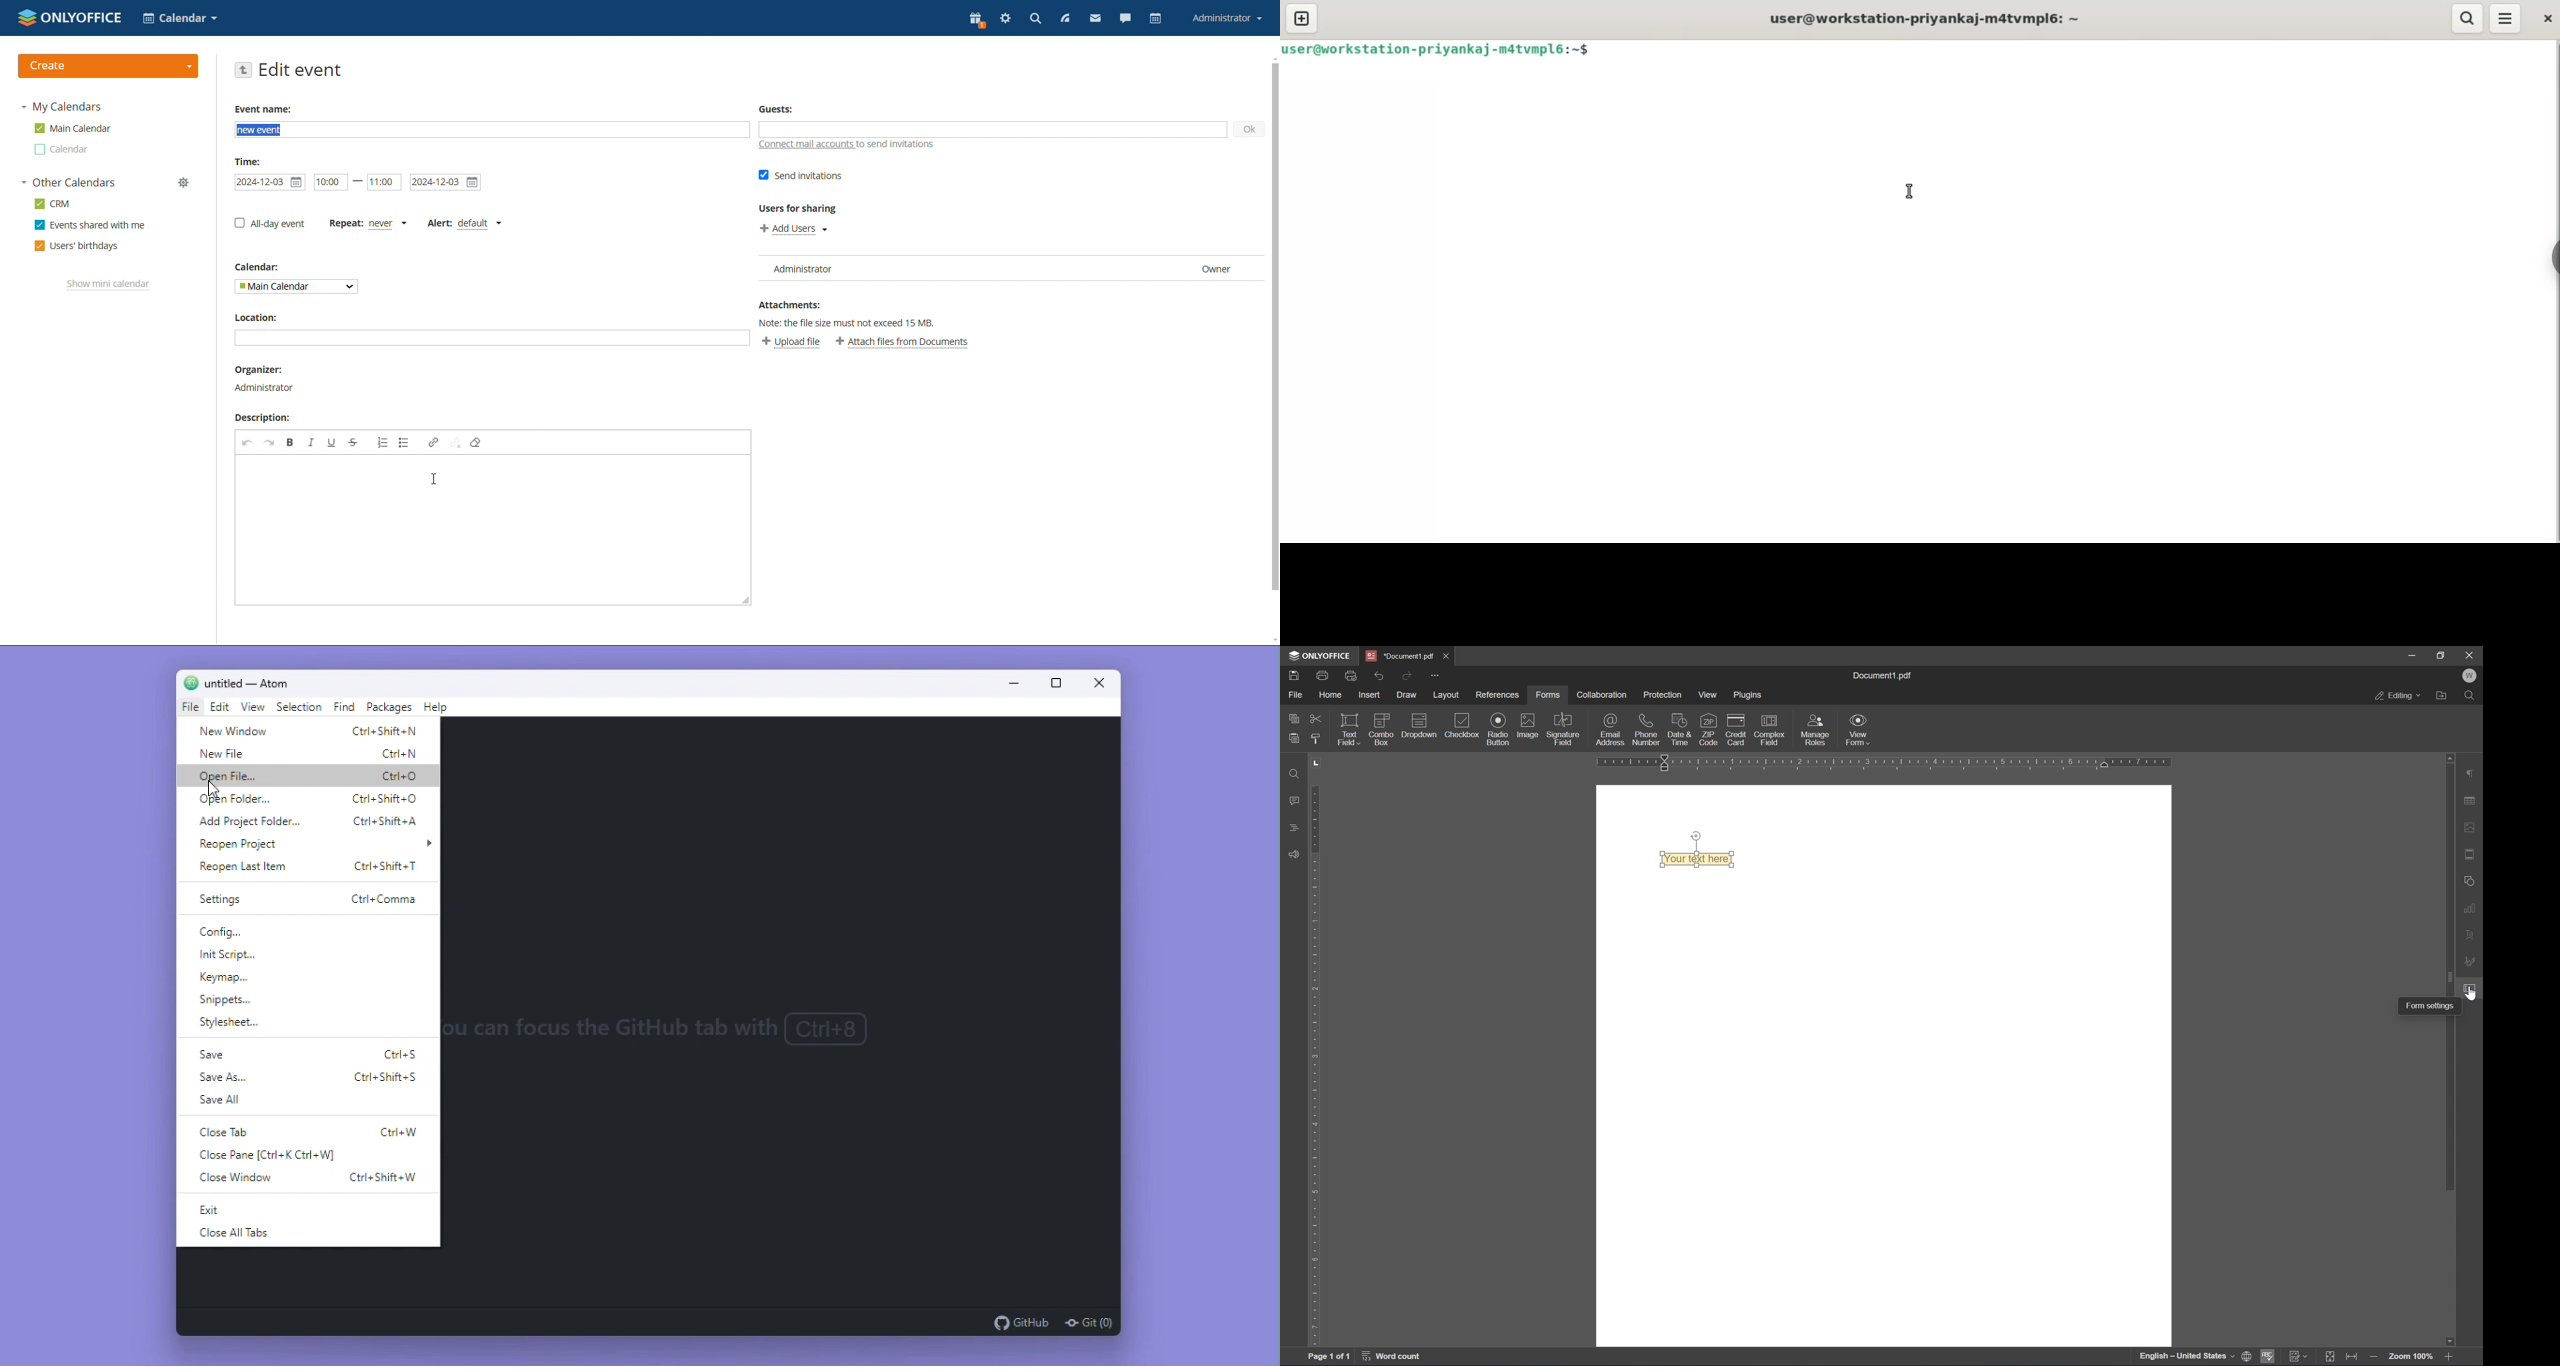  What do you see at coordinates (1678, 728) in the screenshot?
I see `date & time` at bounding box center [1678, 728].